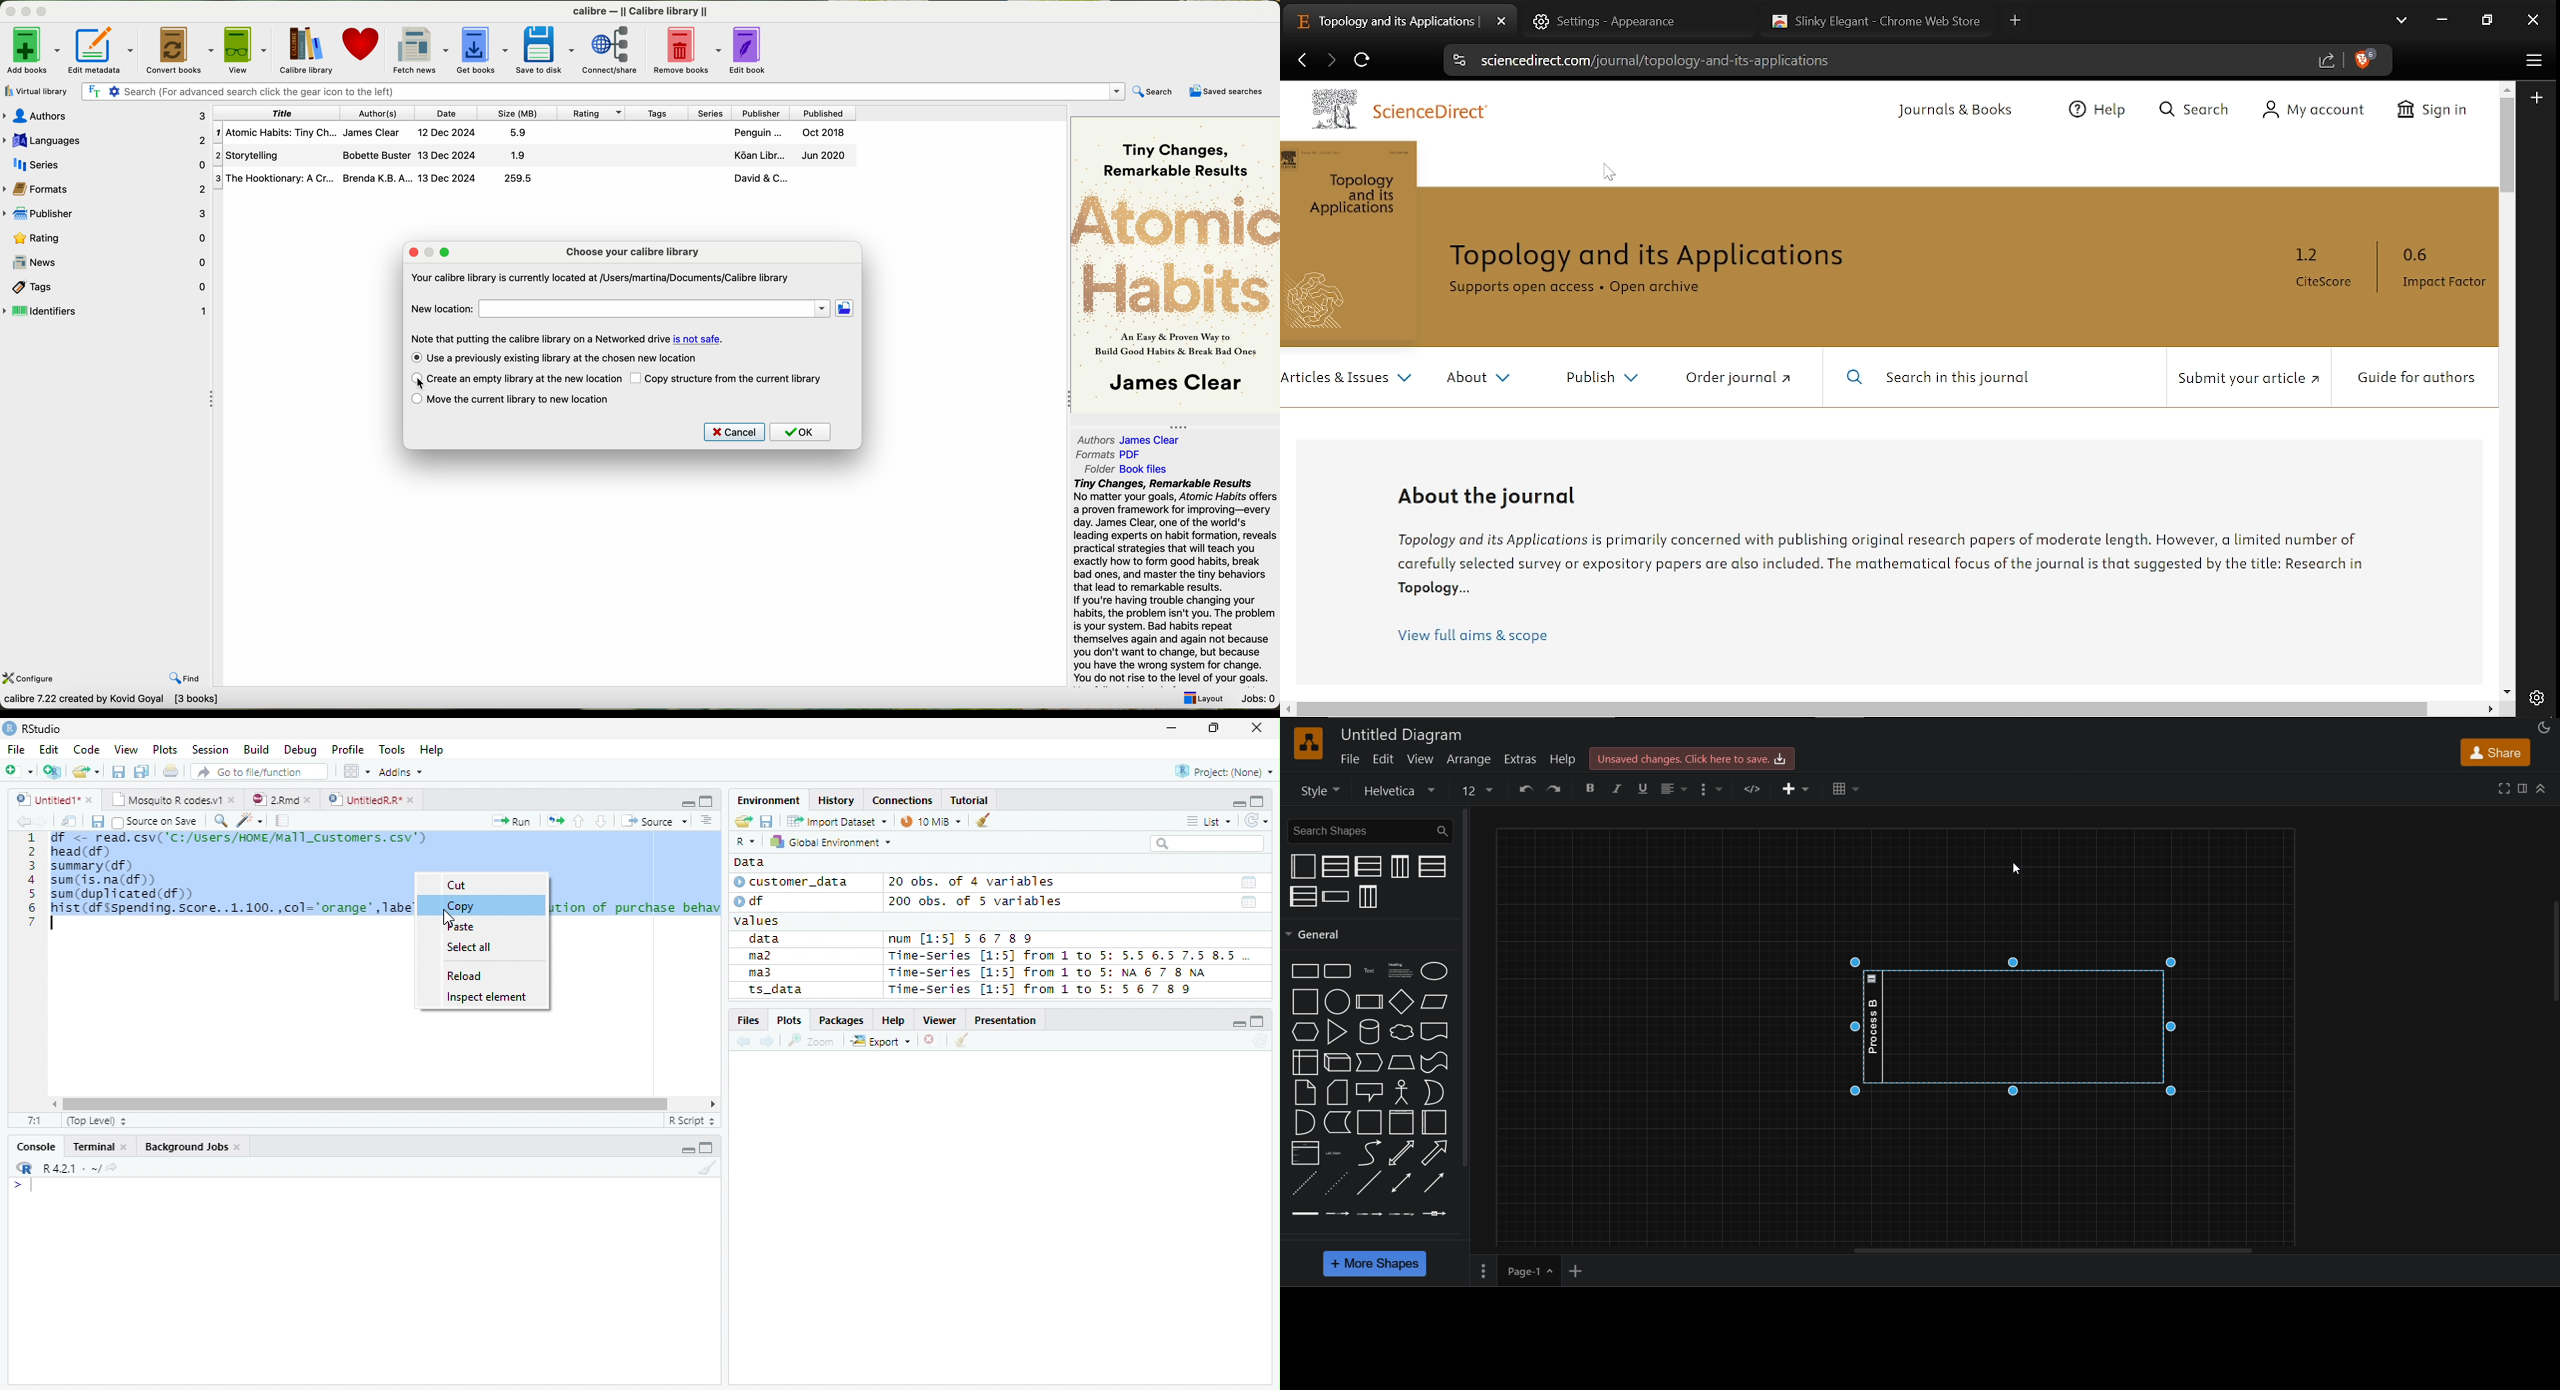  What do you see at coordinates (1338, 971) in the screenshot?
I see `Rounded rectangle` at bounding box center [1338, 971].